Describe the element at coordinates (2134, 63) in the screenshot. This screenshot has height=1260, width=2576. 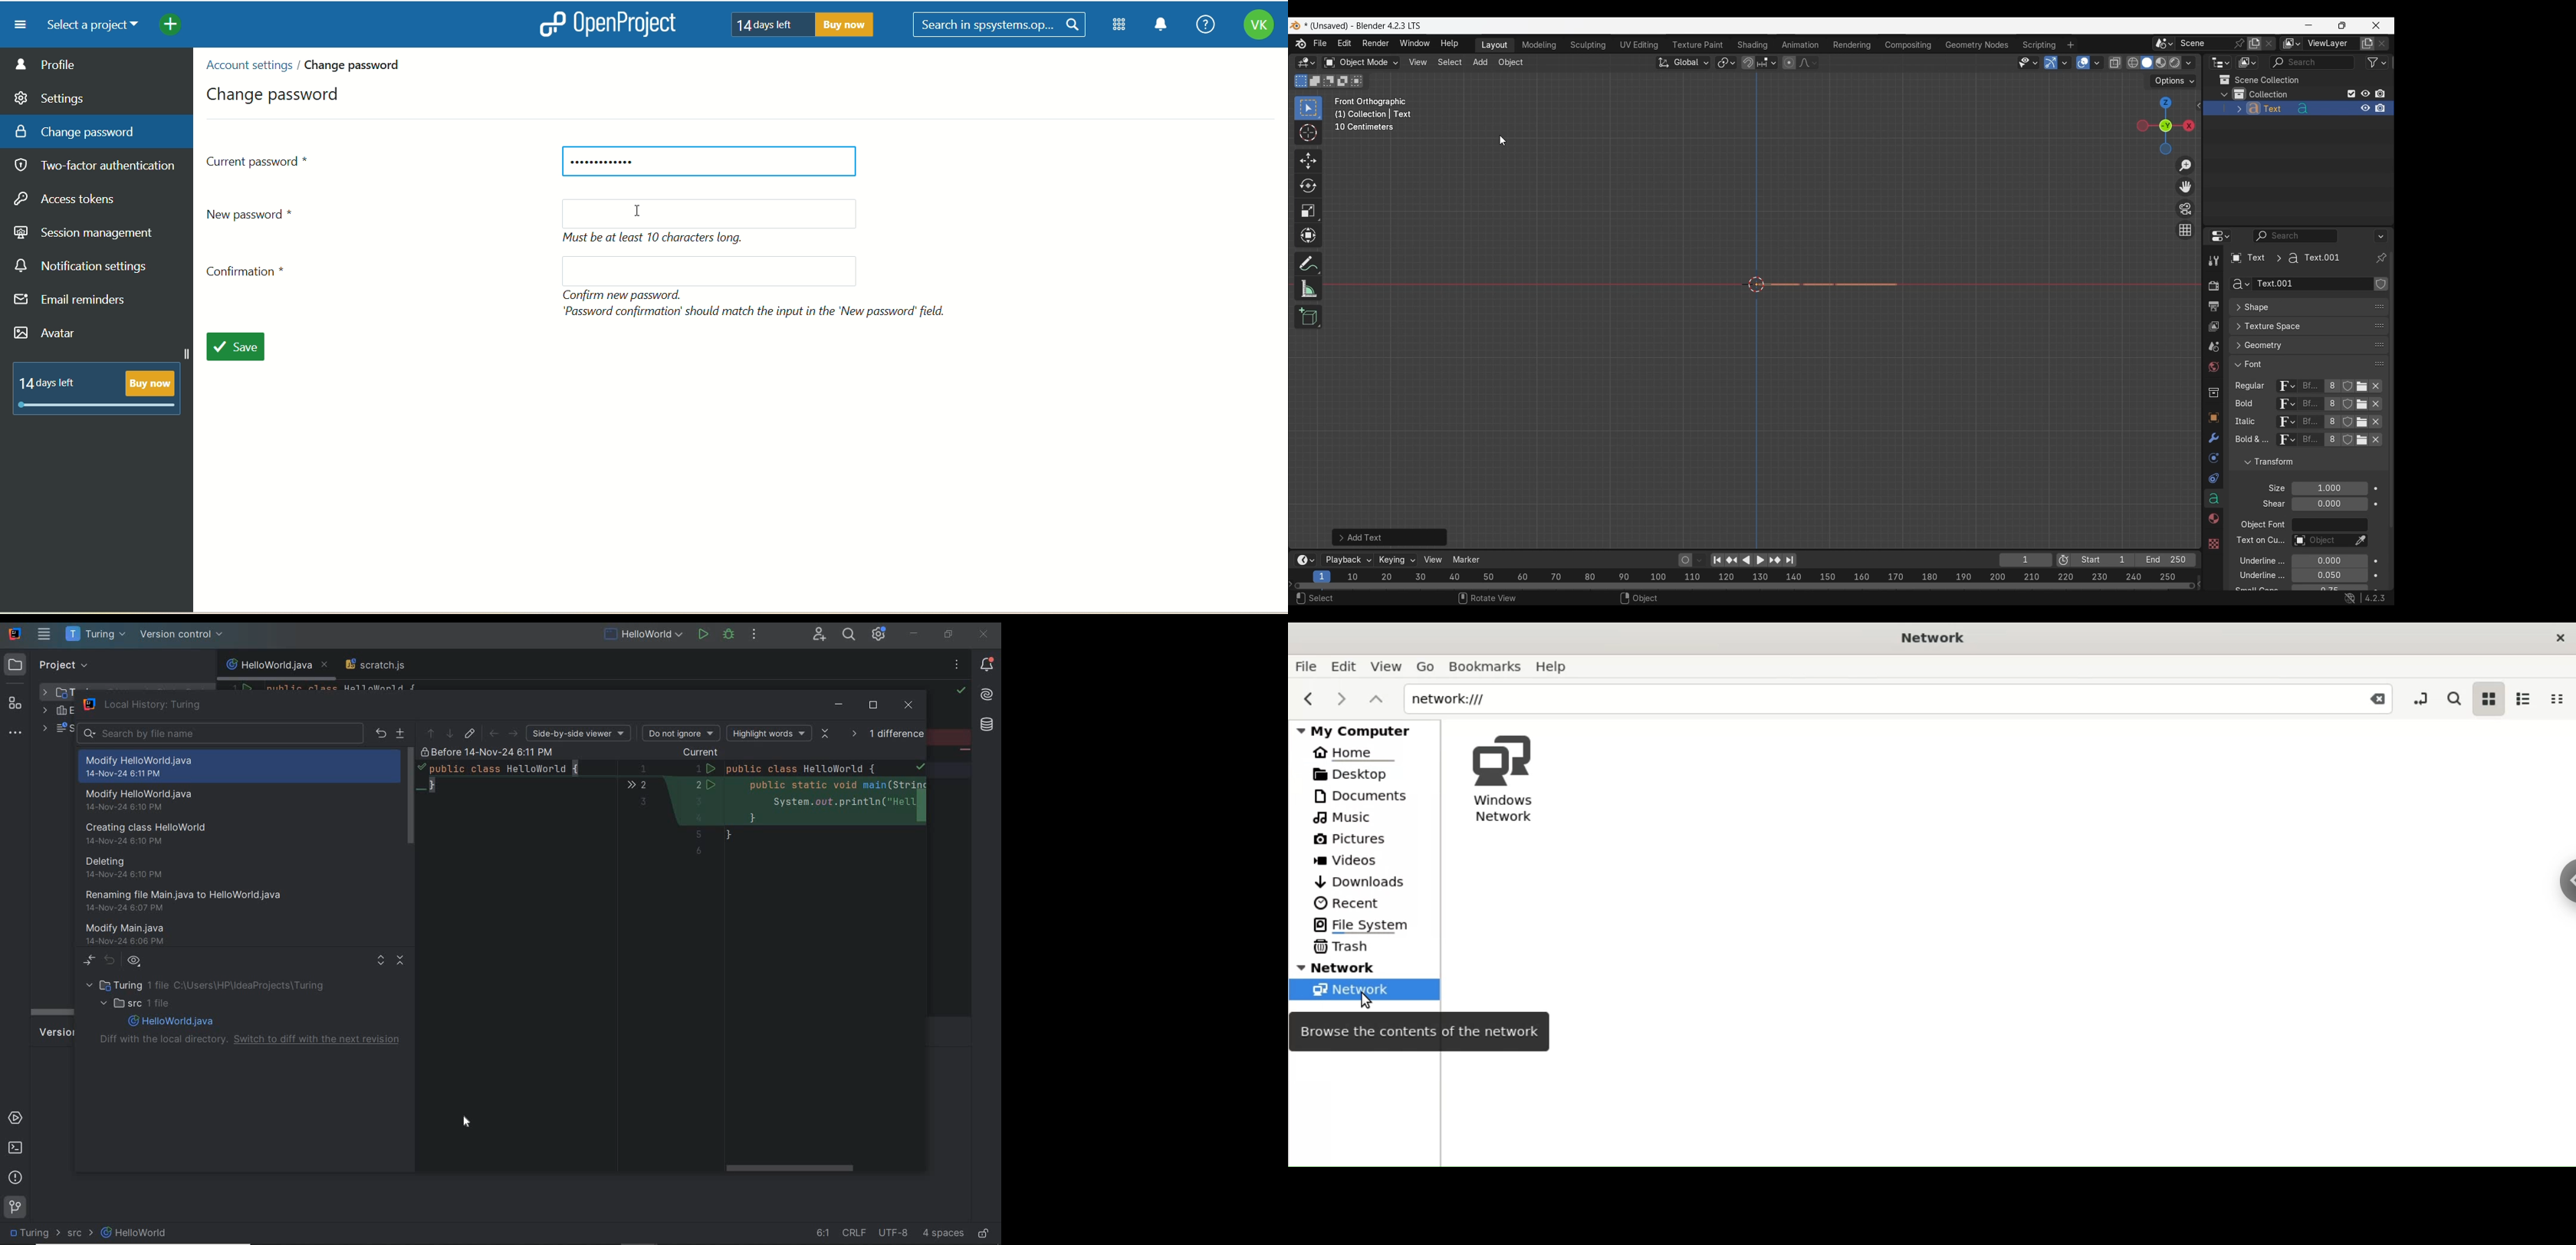
I see `Viewport shading, wireframe` at that location.